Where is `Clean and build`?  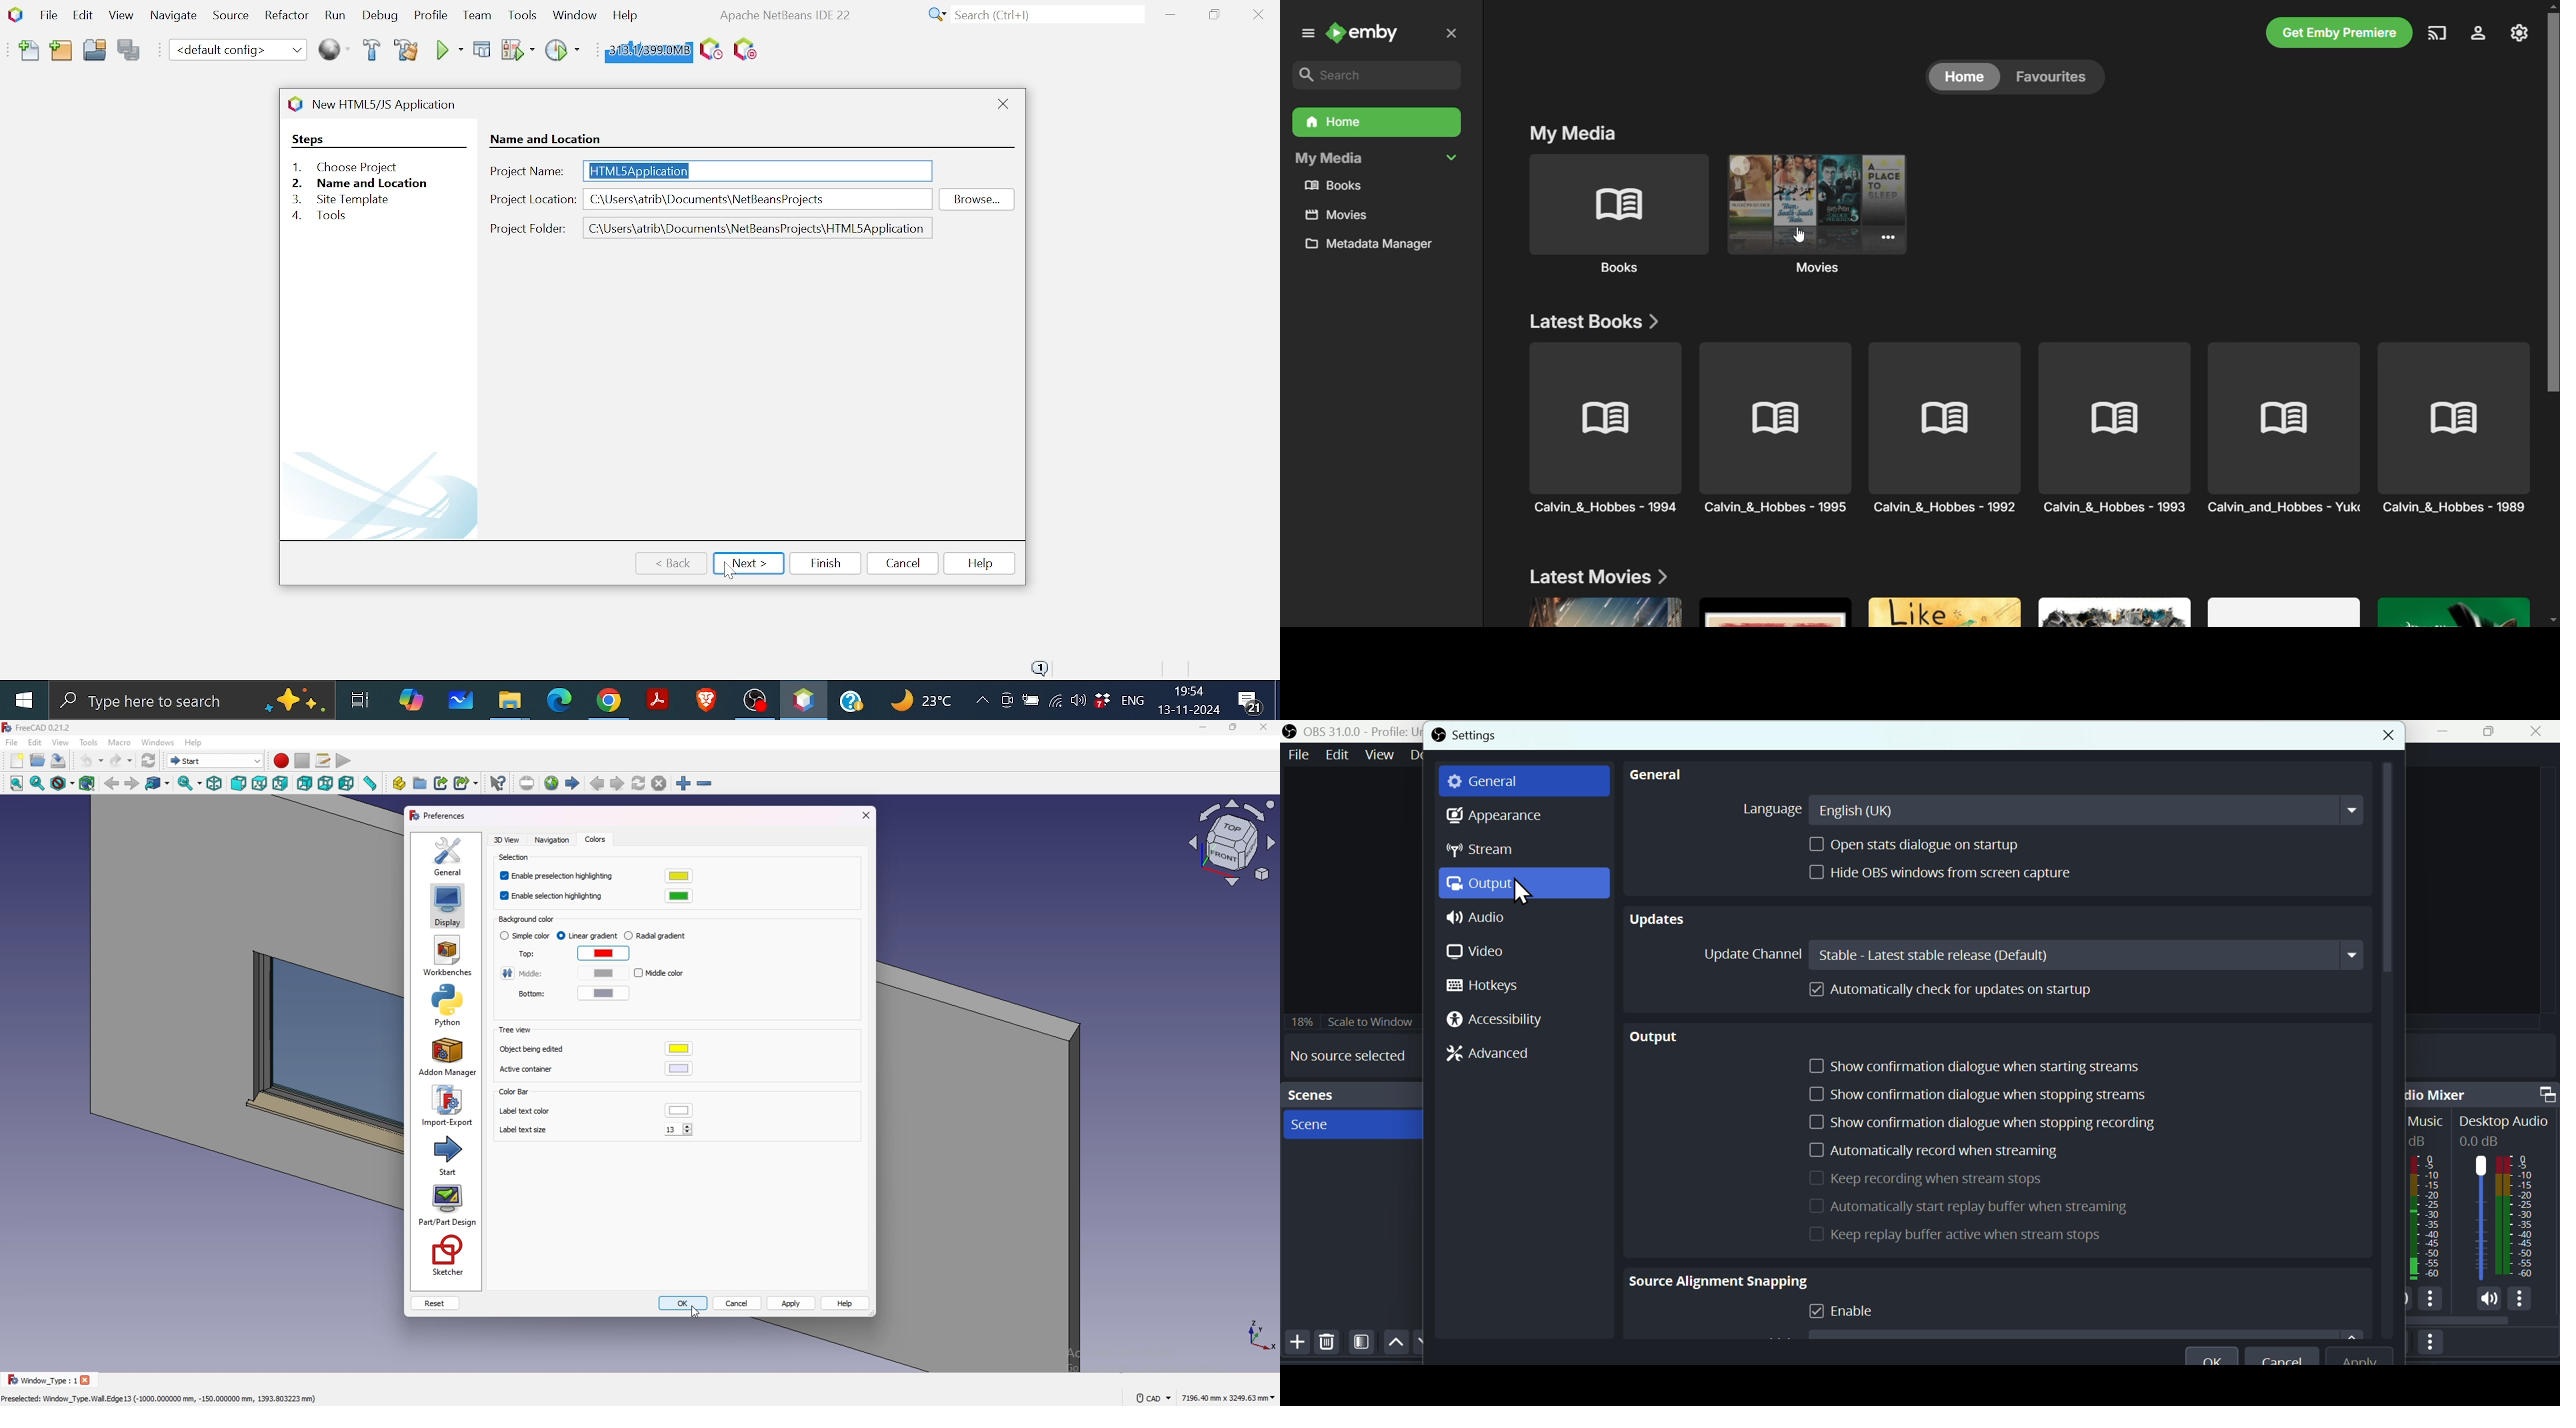 Clean and build is located at coordinates (406, 49).